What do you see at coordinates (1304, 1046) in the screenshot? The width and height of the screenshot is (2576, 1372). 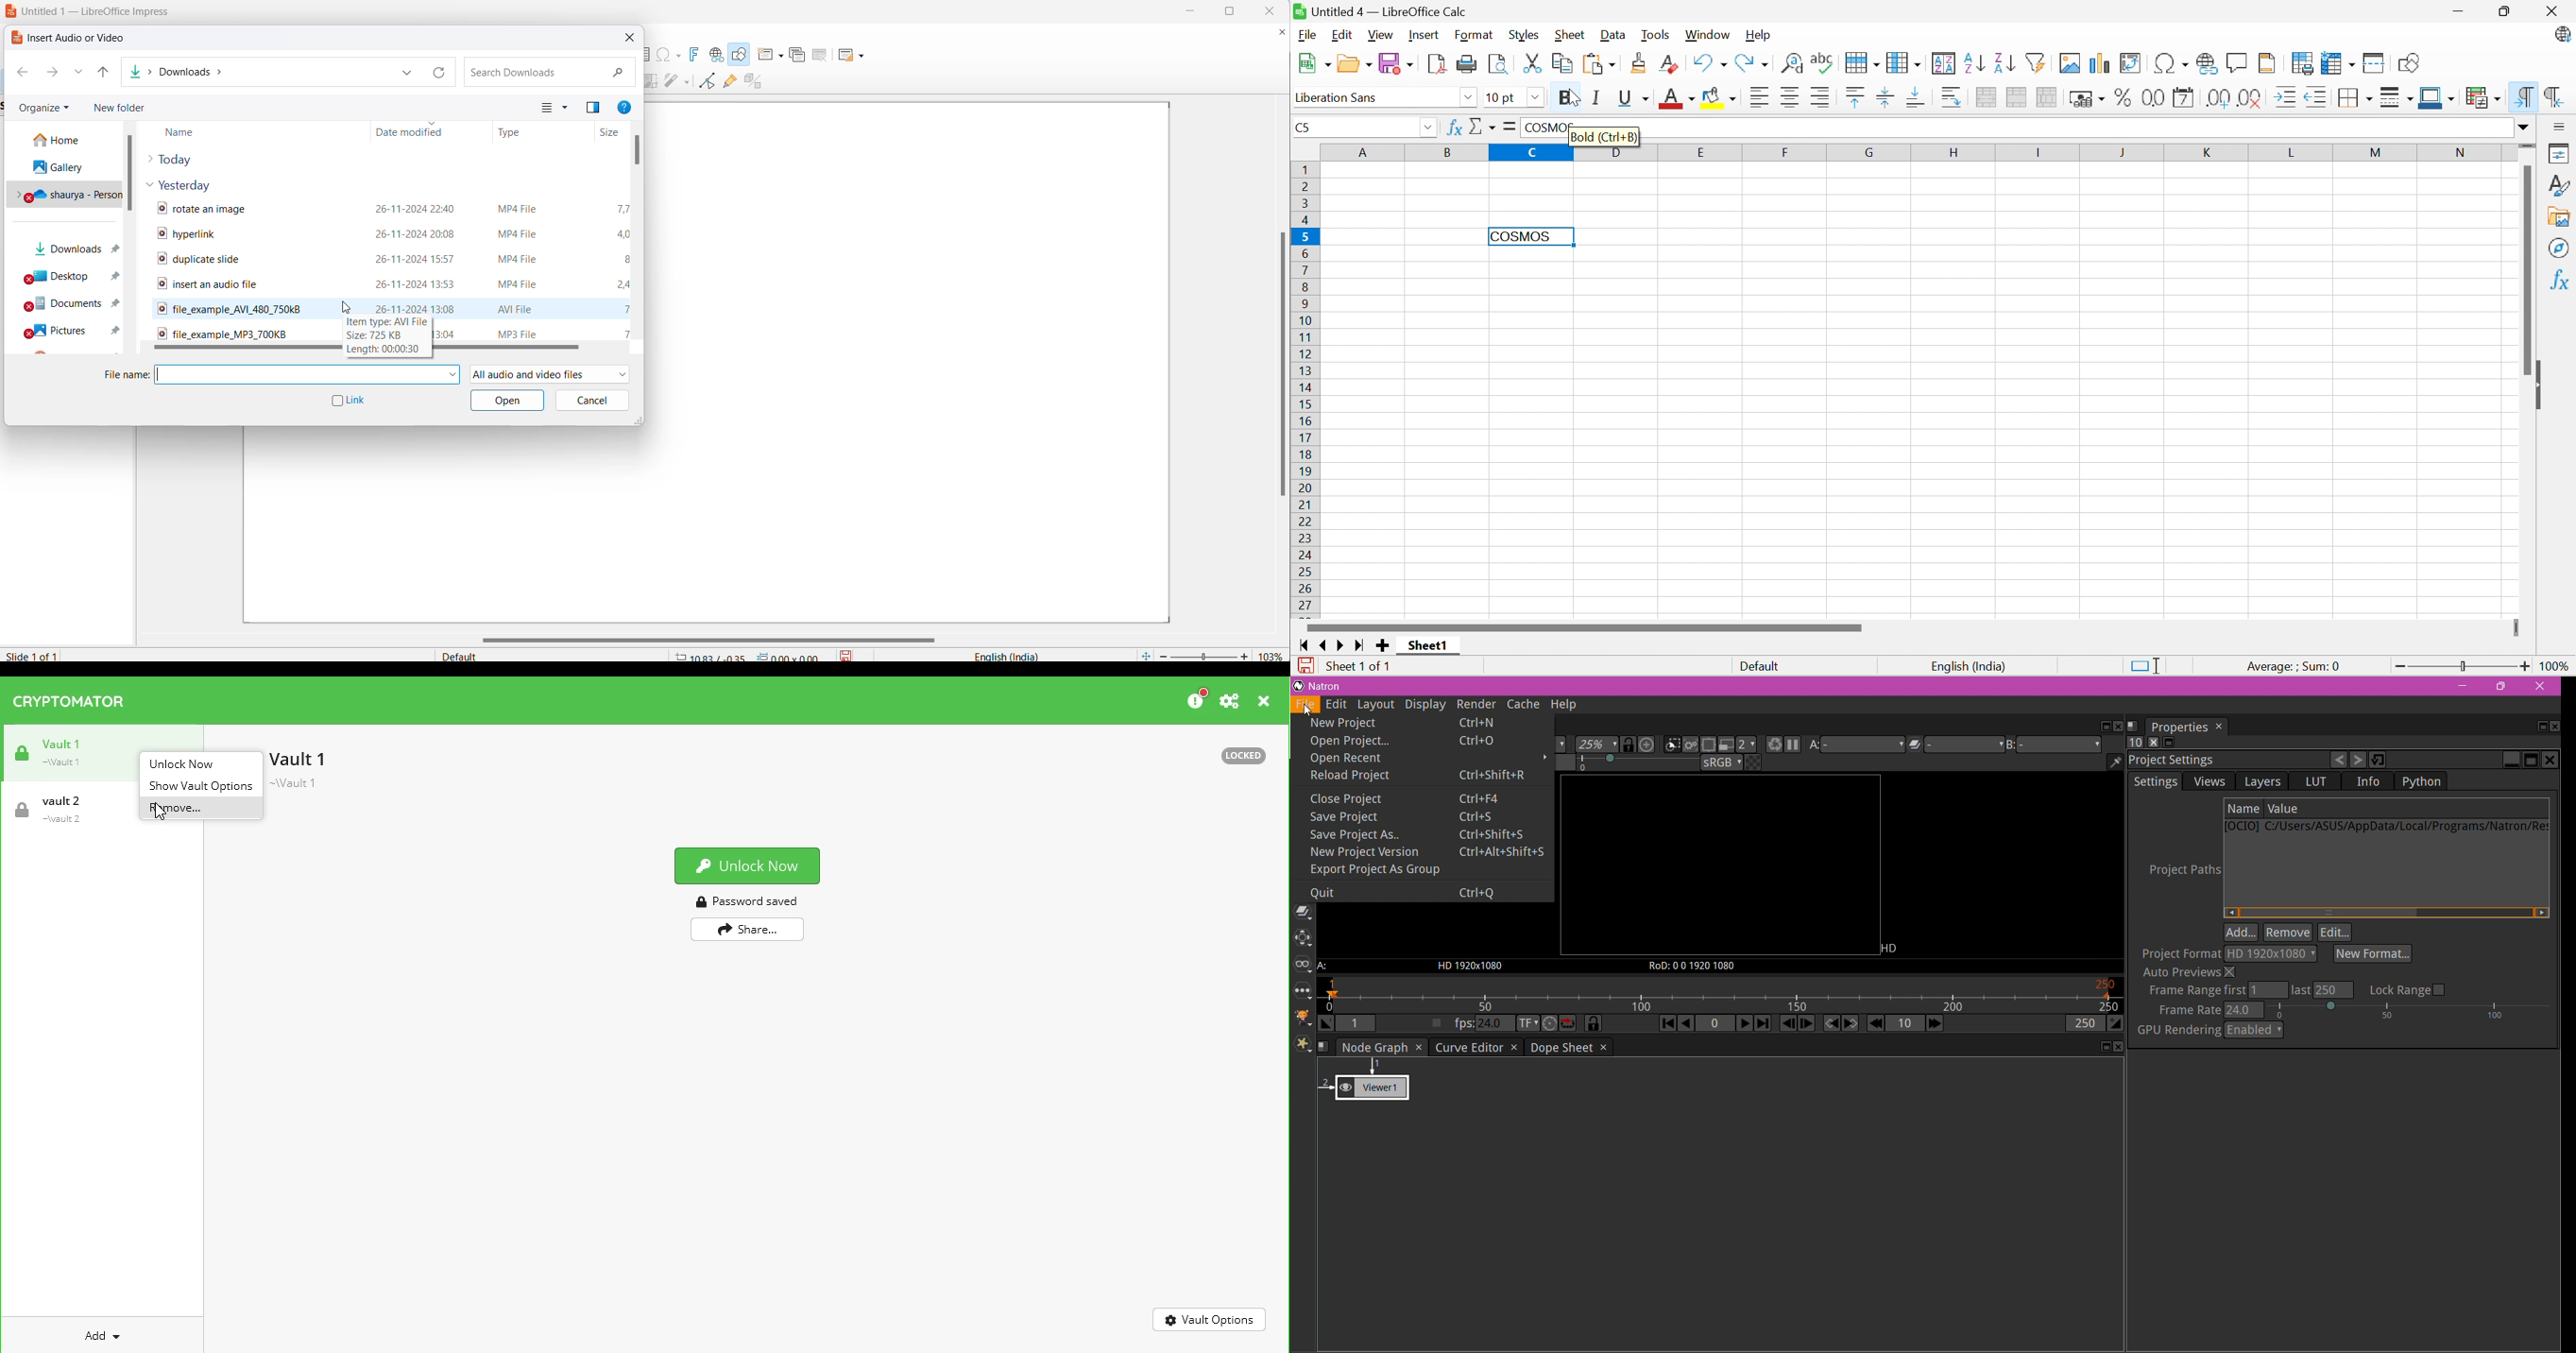 I see `Extra` at bounding box center [1304, 1046].